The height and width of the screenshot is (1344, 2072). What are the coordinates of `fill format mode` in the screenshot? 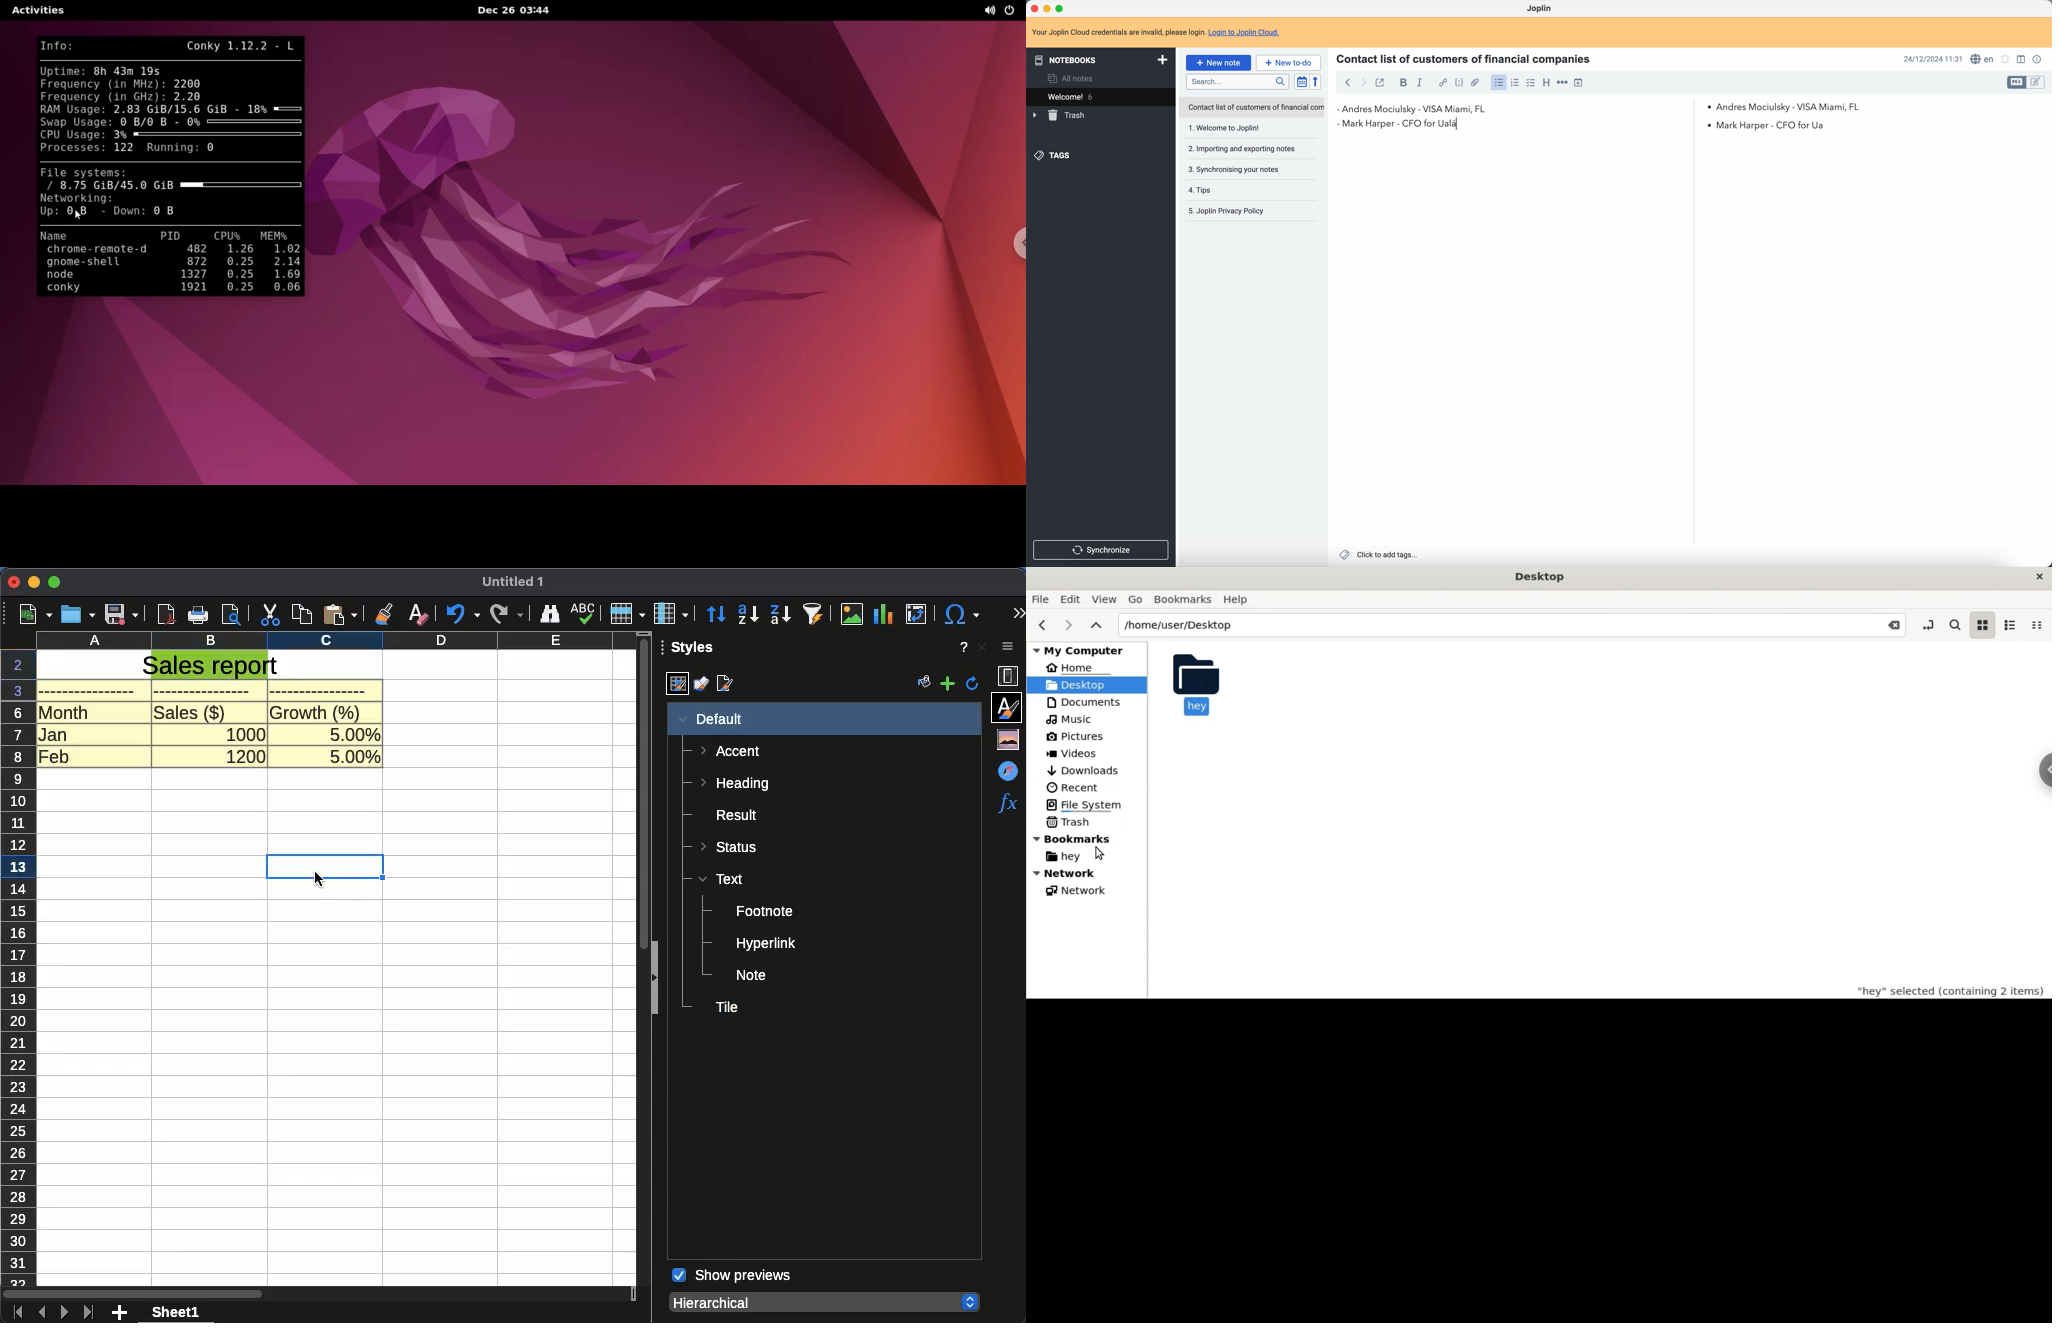 It's located at (925, 684).